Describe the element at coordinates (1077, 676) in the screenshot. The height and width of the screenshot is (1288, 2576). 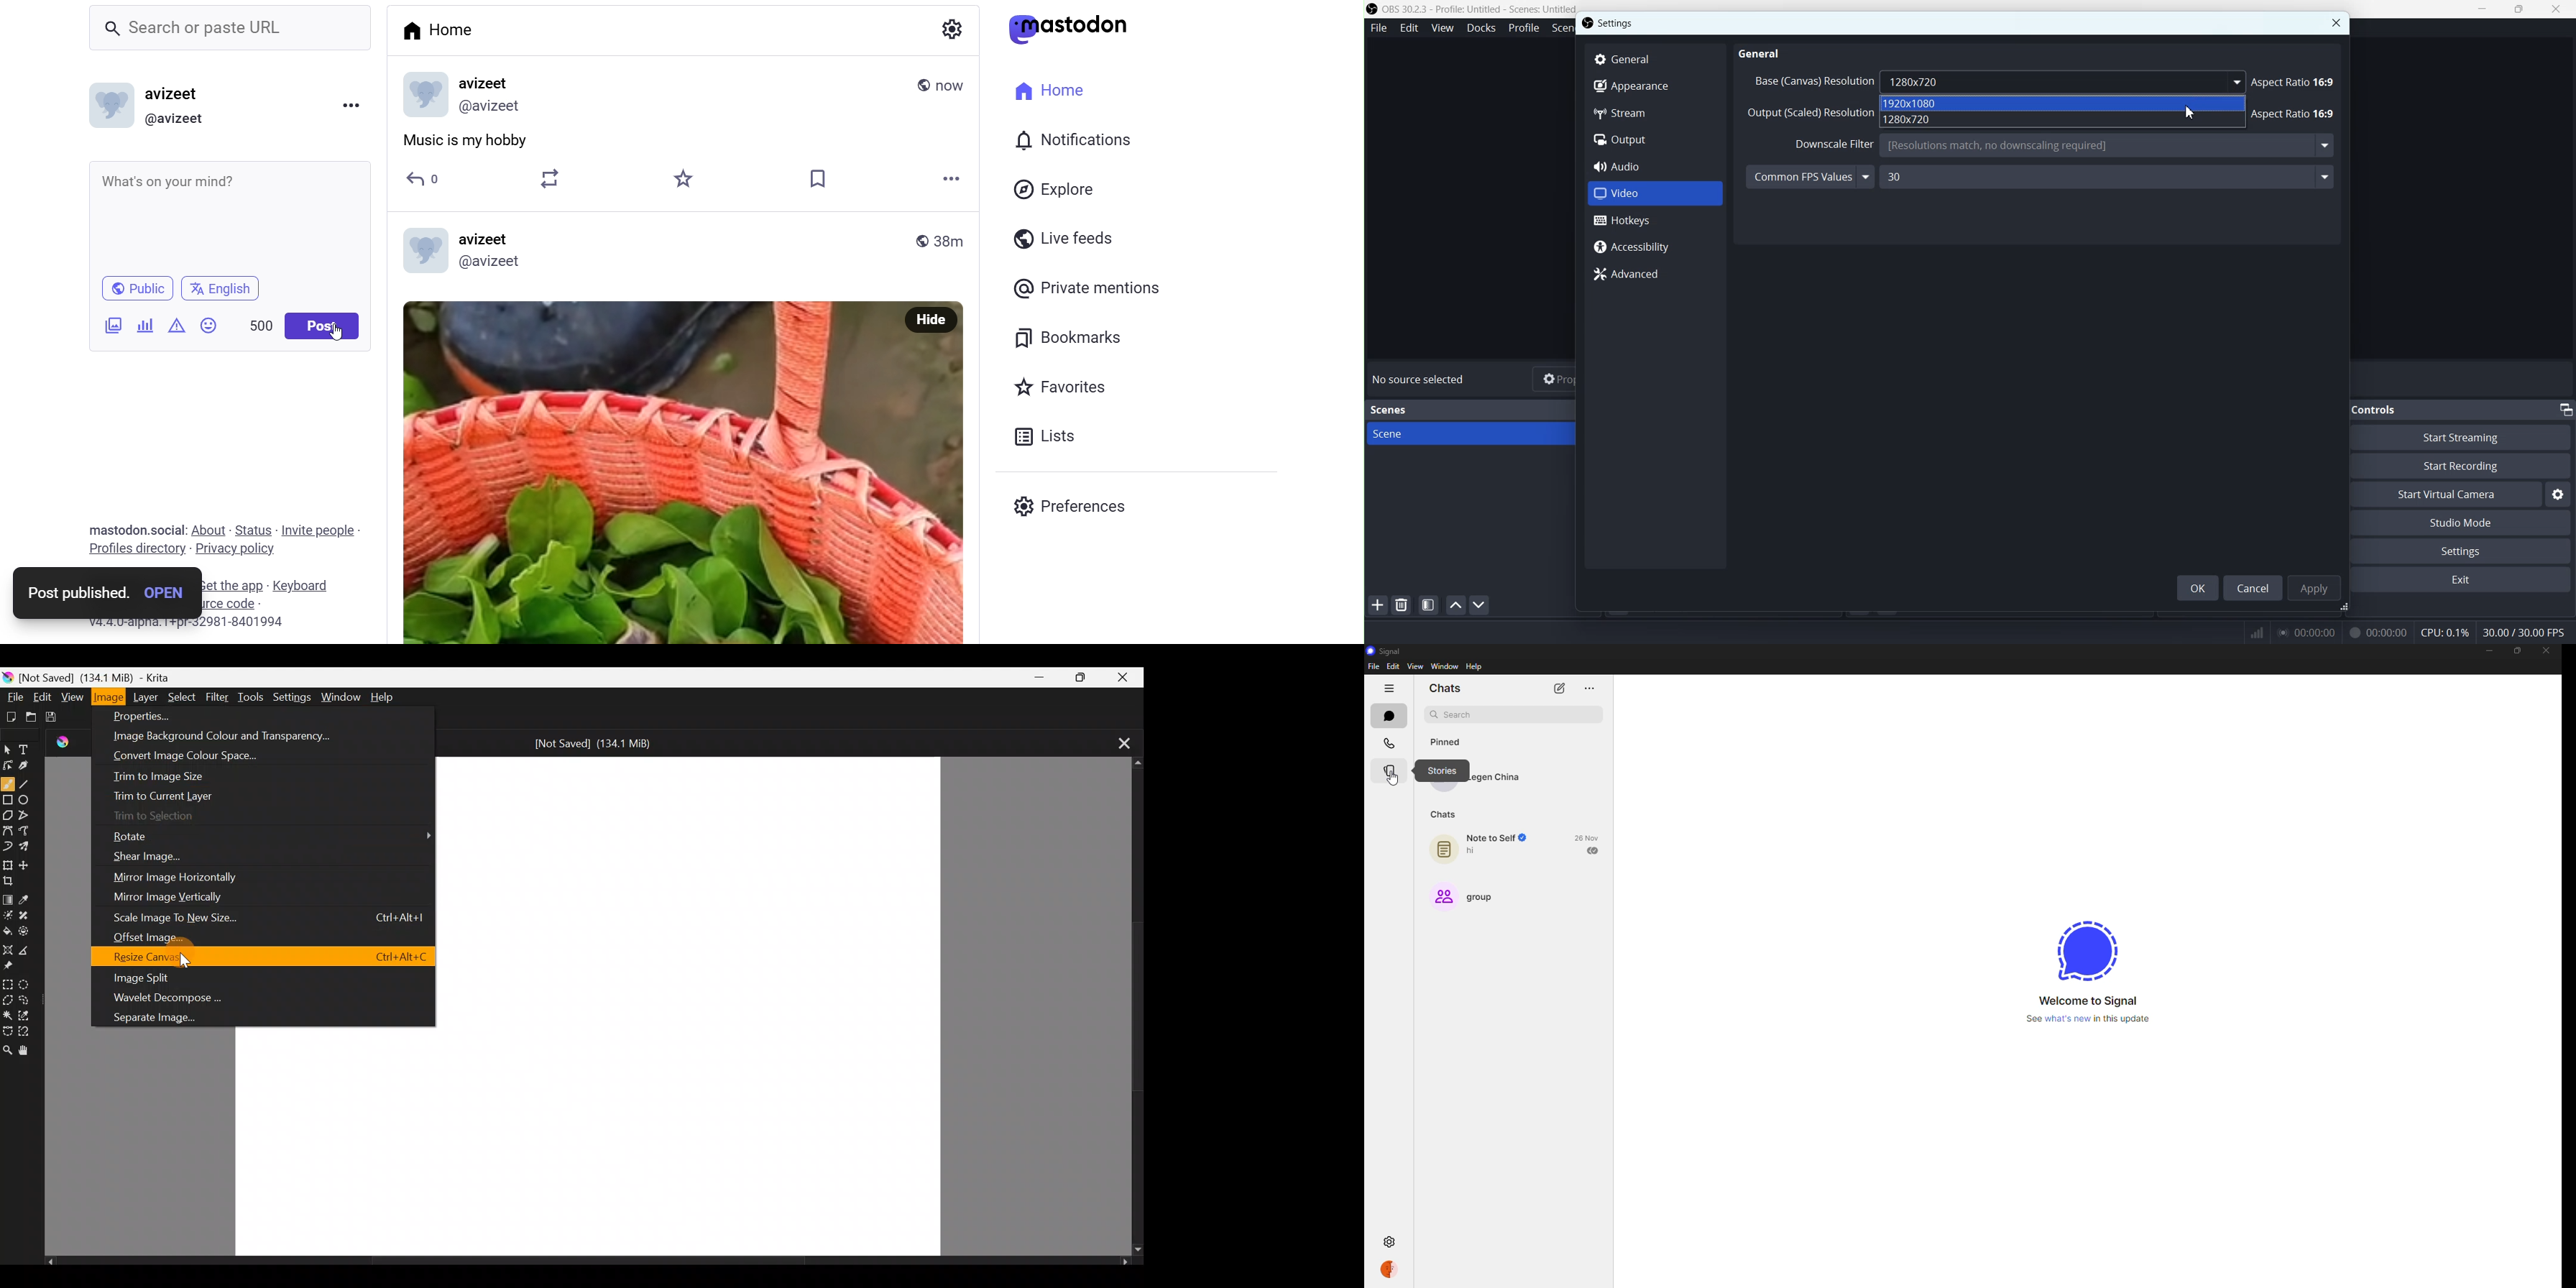
I see `Maximize` at that location.